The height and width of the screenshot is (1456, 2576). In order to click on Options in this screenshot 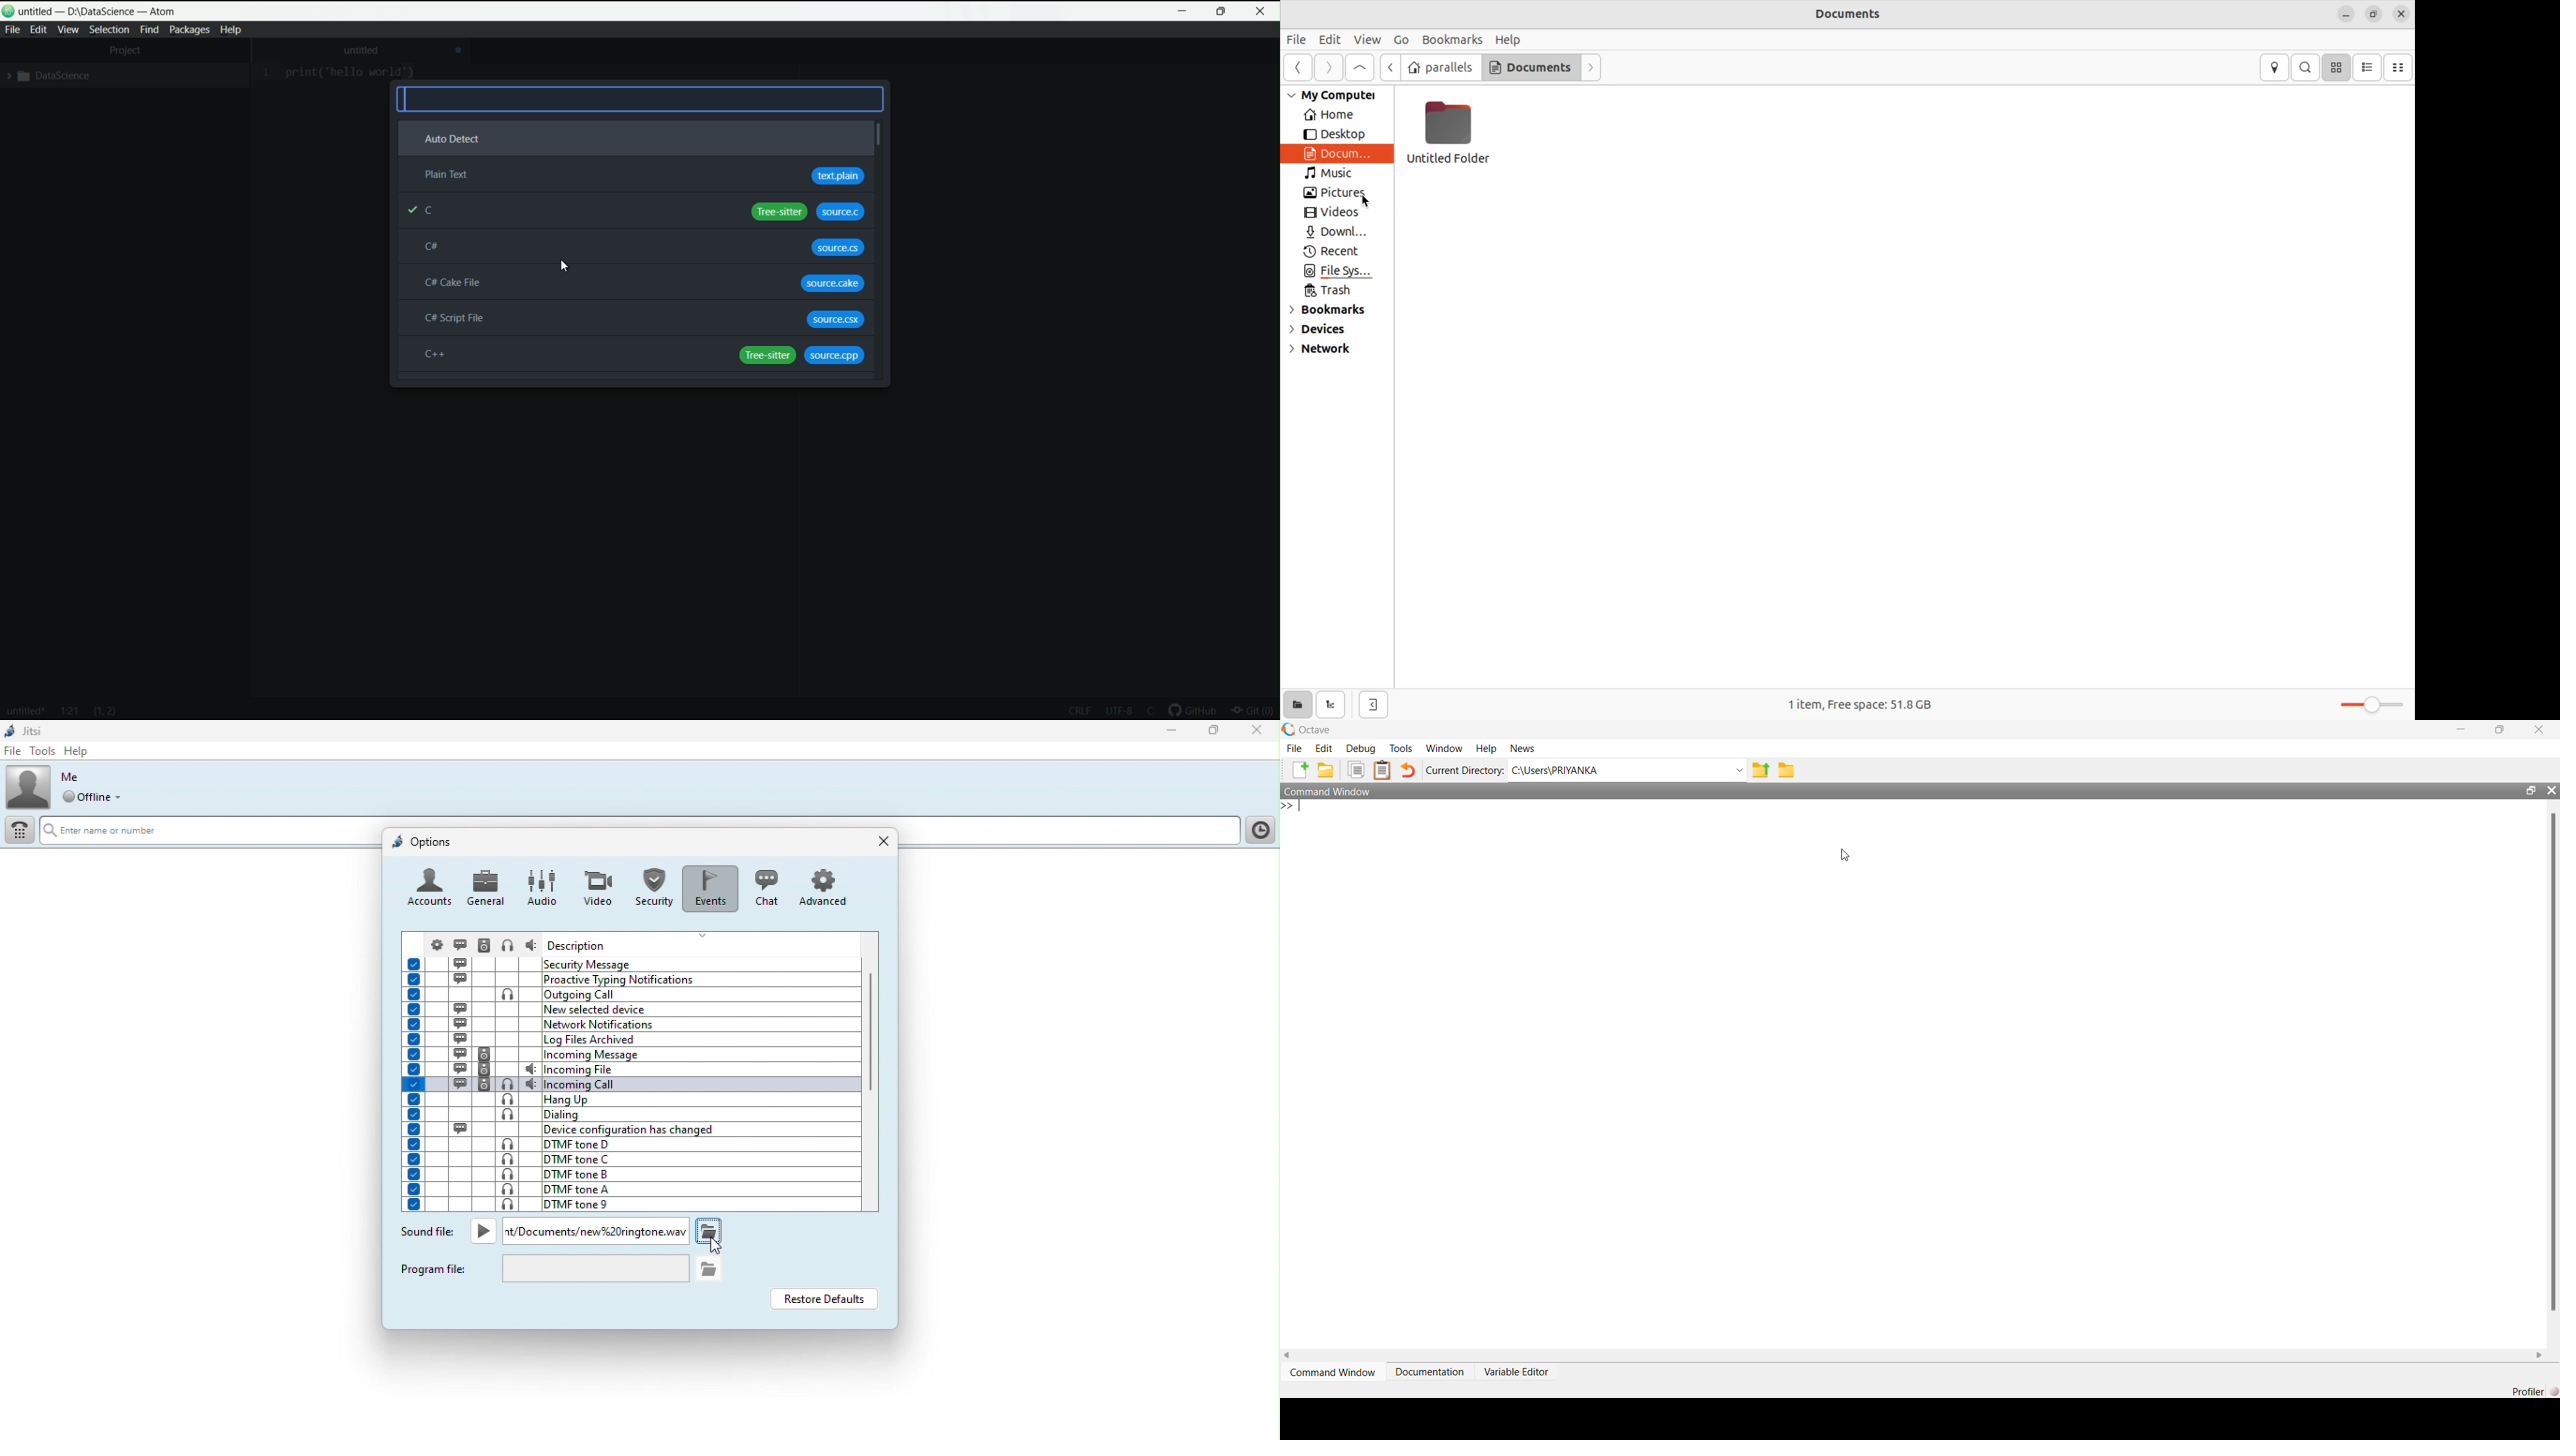, I will do `click(423, 841)`.